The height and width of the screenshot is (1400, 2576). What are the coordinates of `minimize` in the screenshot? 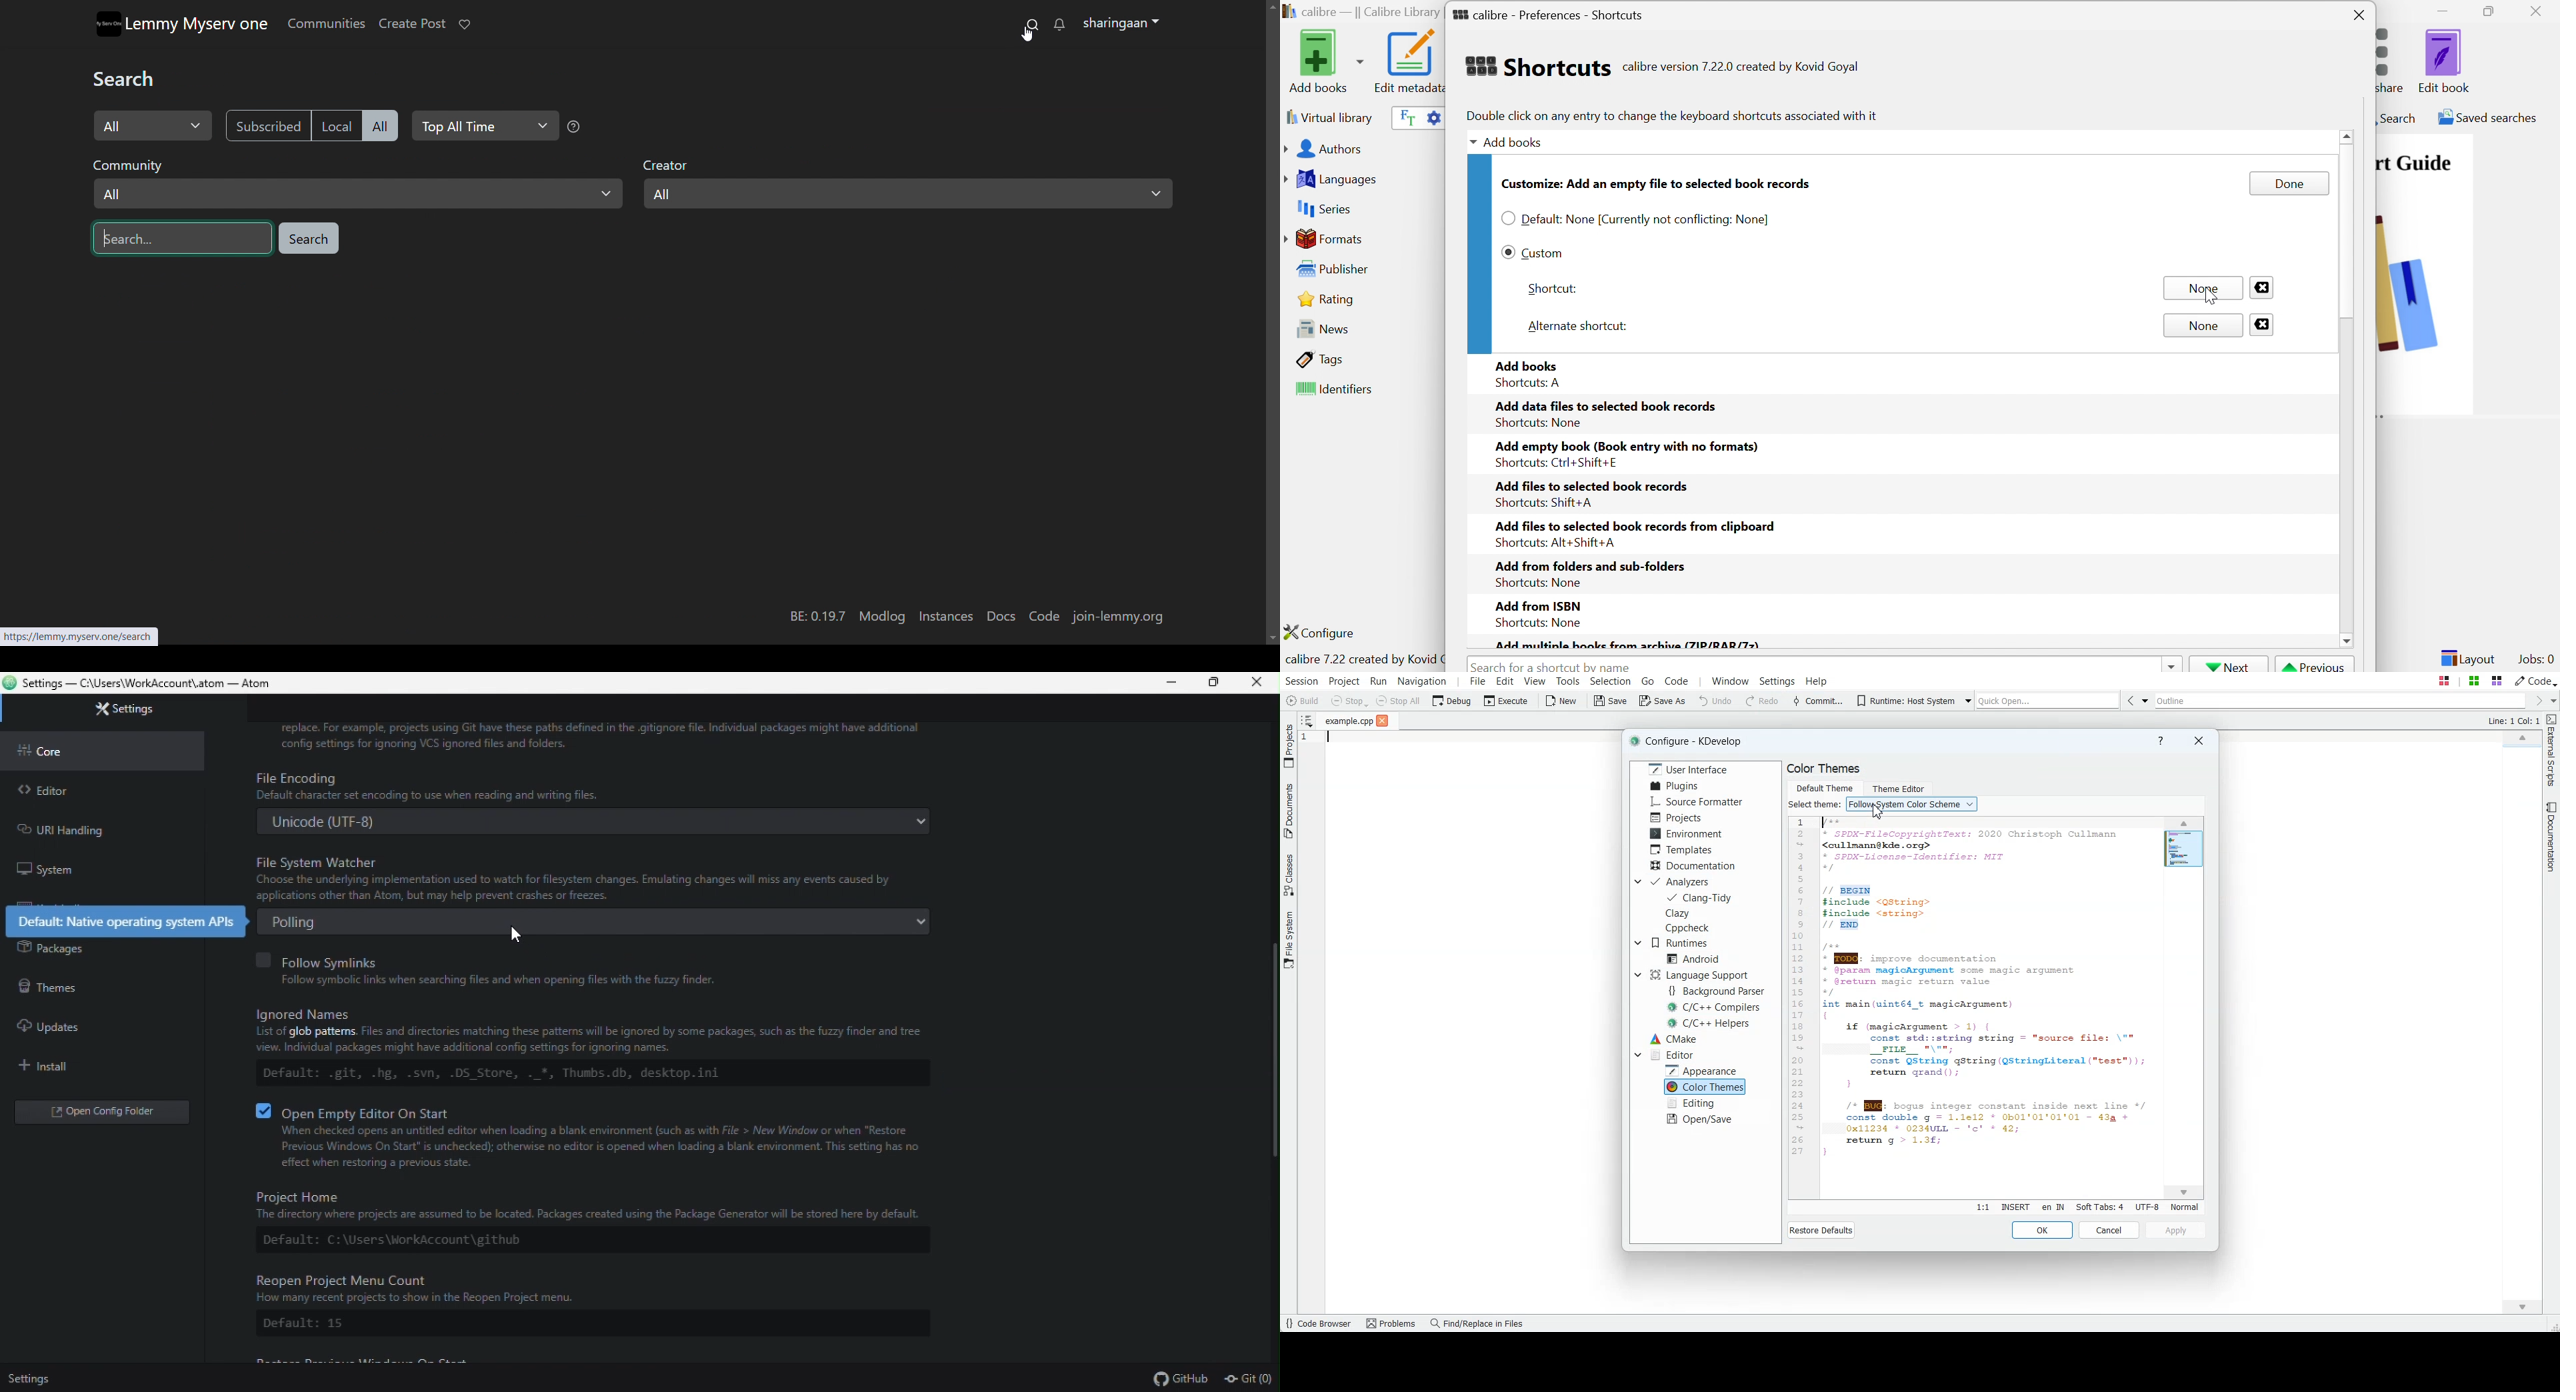 It's located at (1162, 683).